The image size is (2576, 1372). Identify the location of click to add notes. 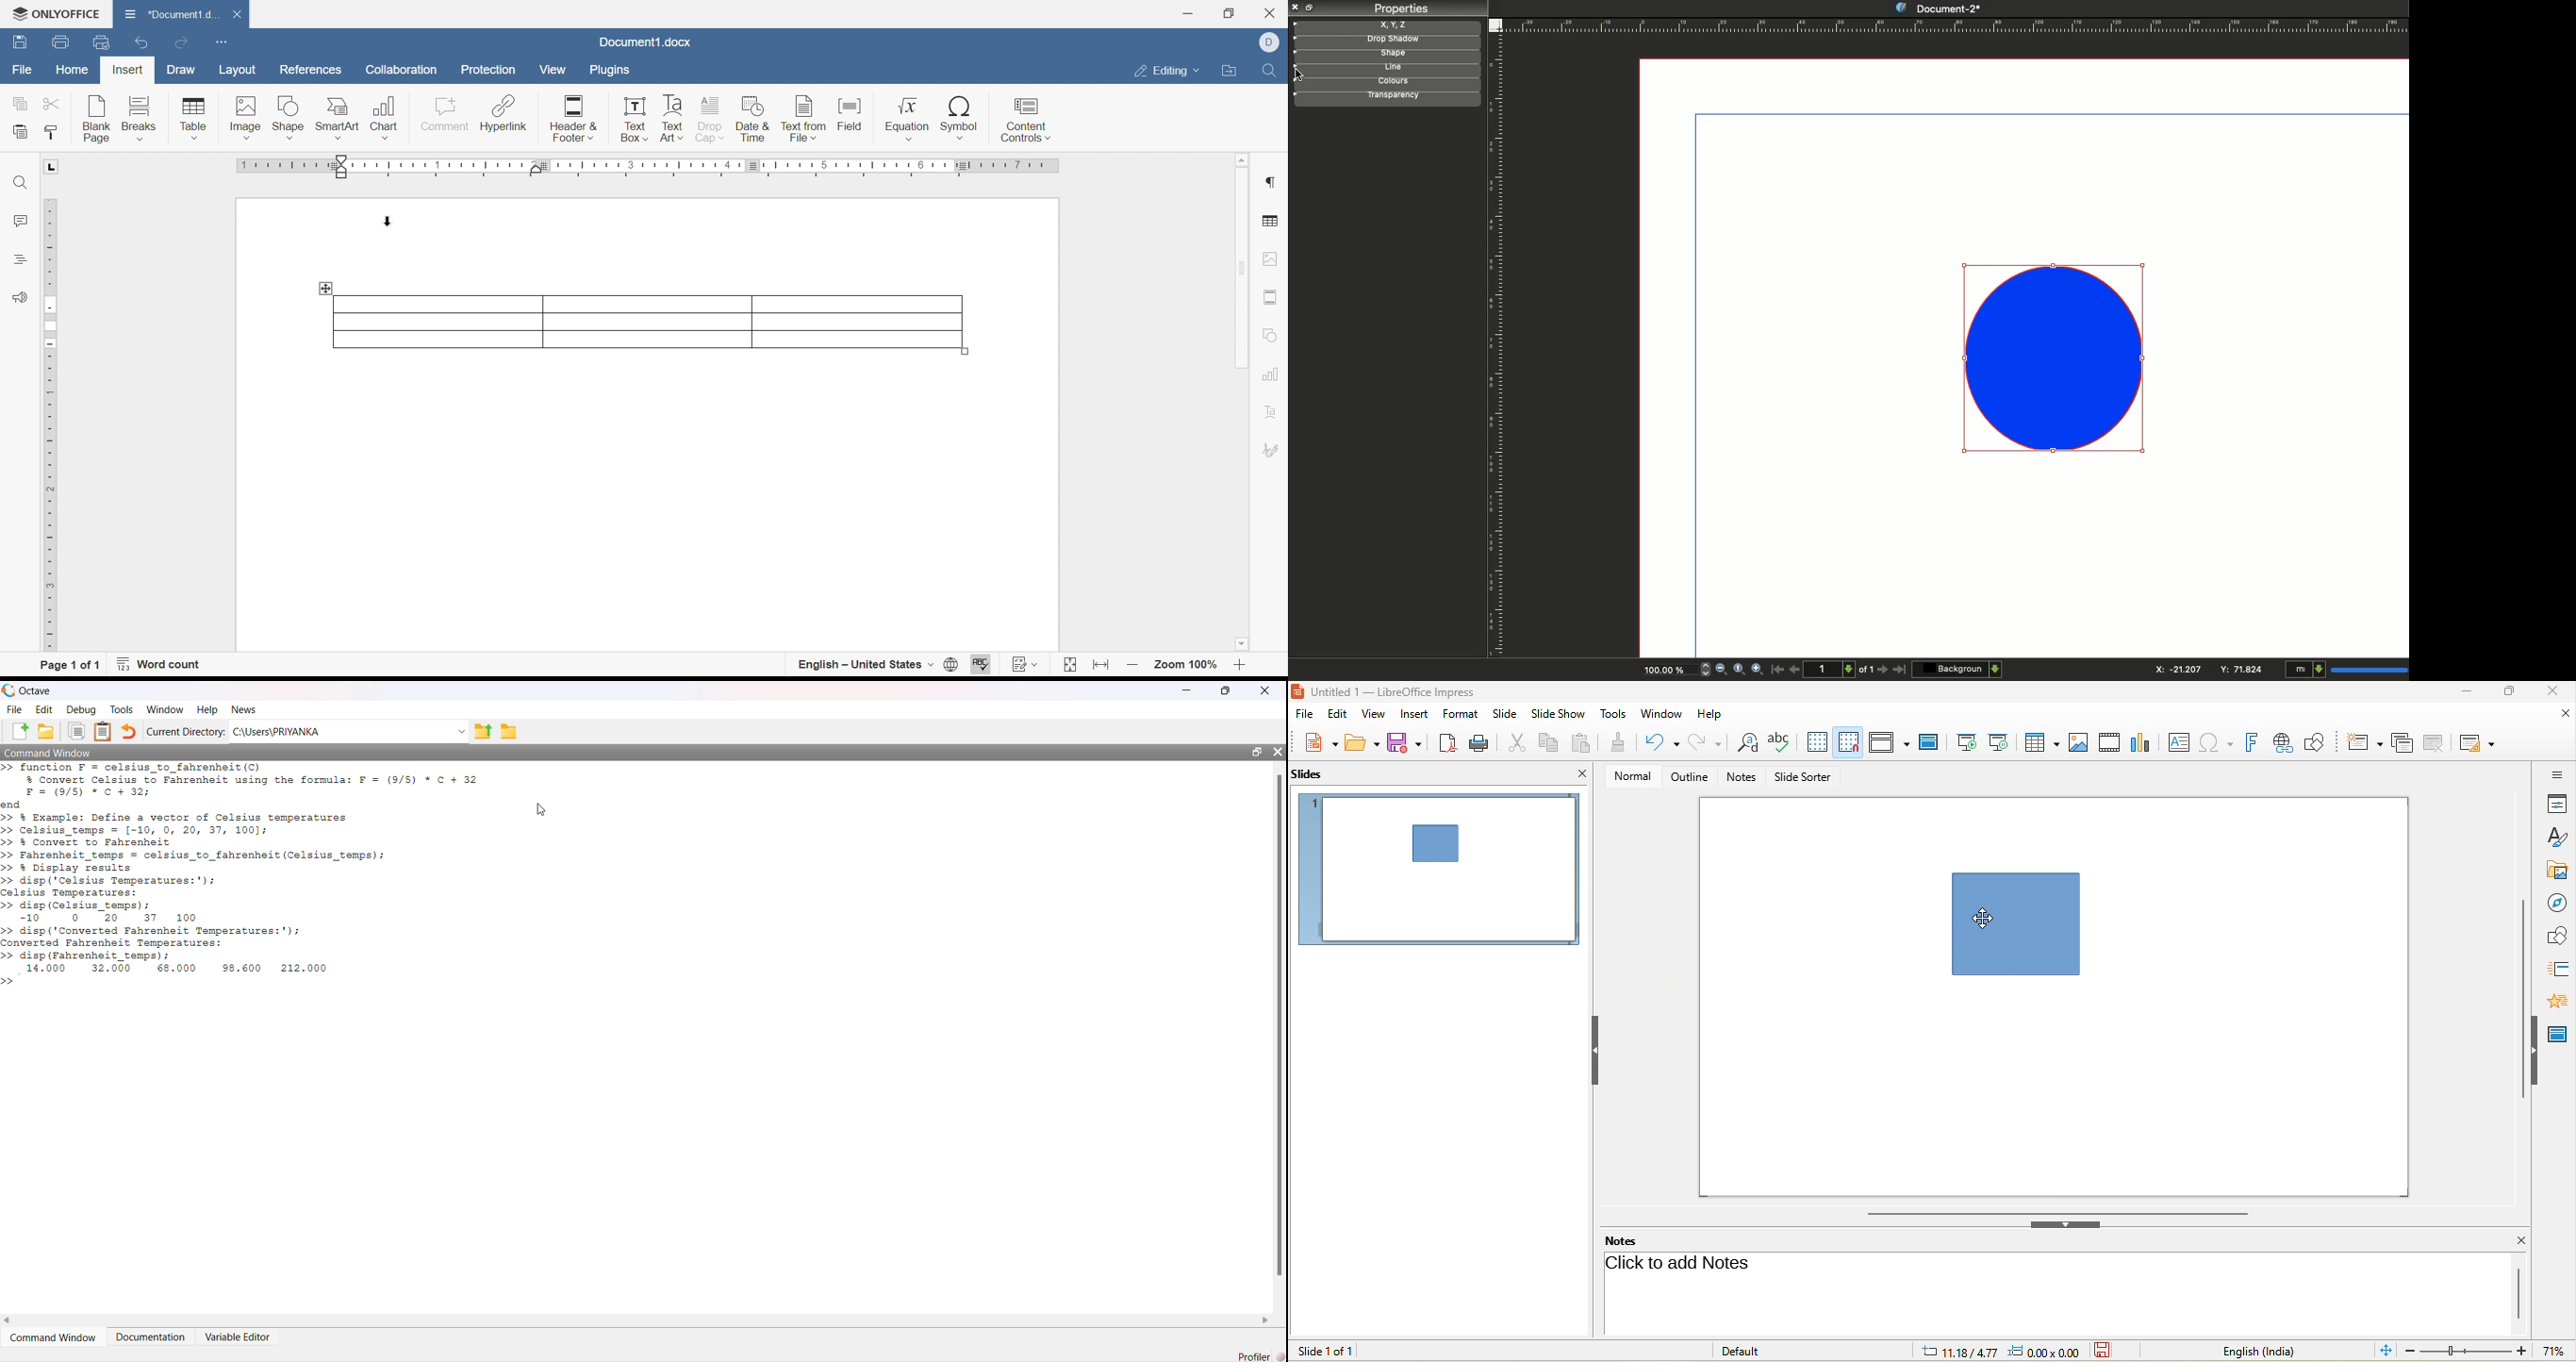
(1682, 1263).